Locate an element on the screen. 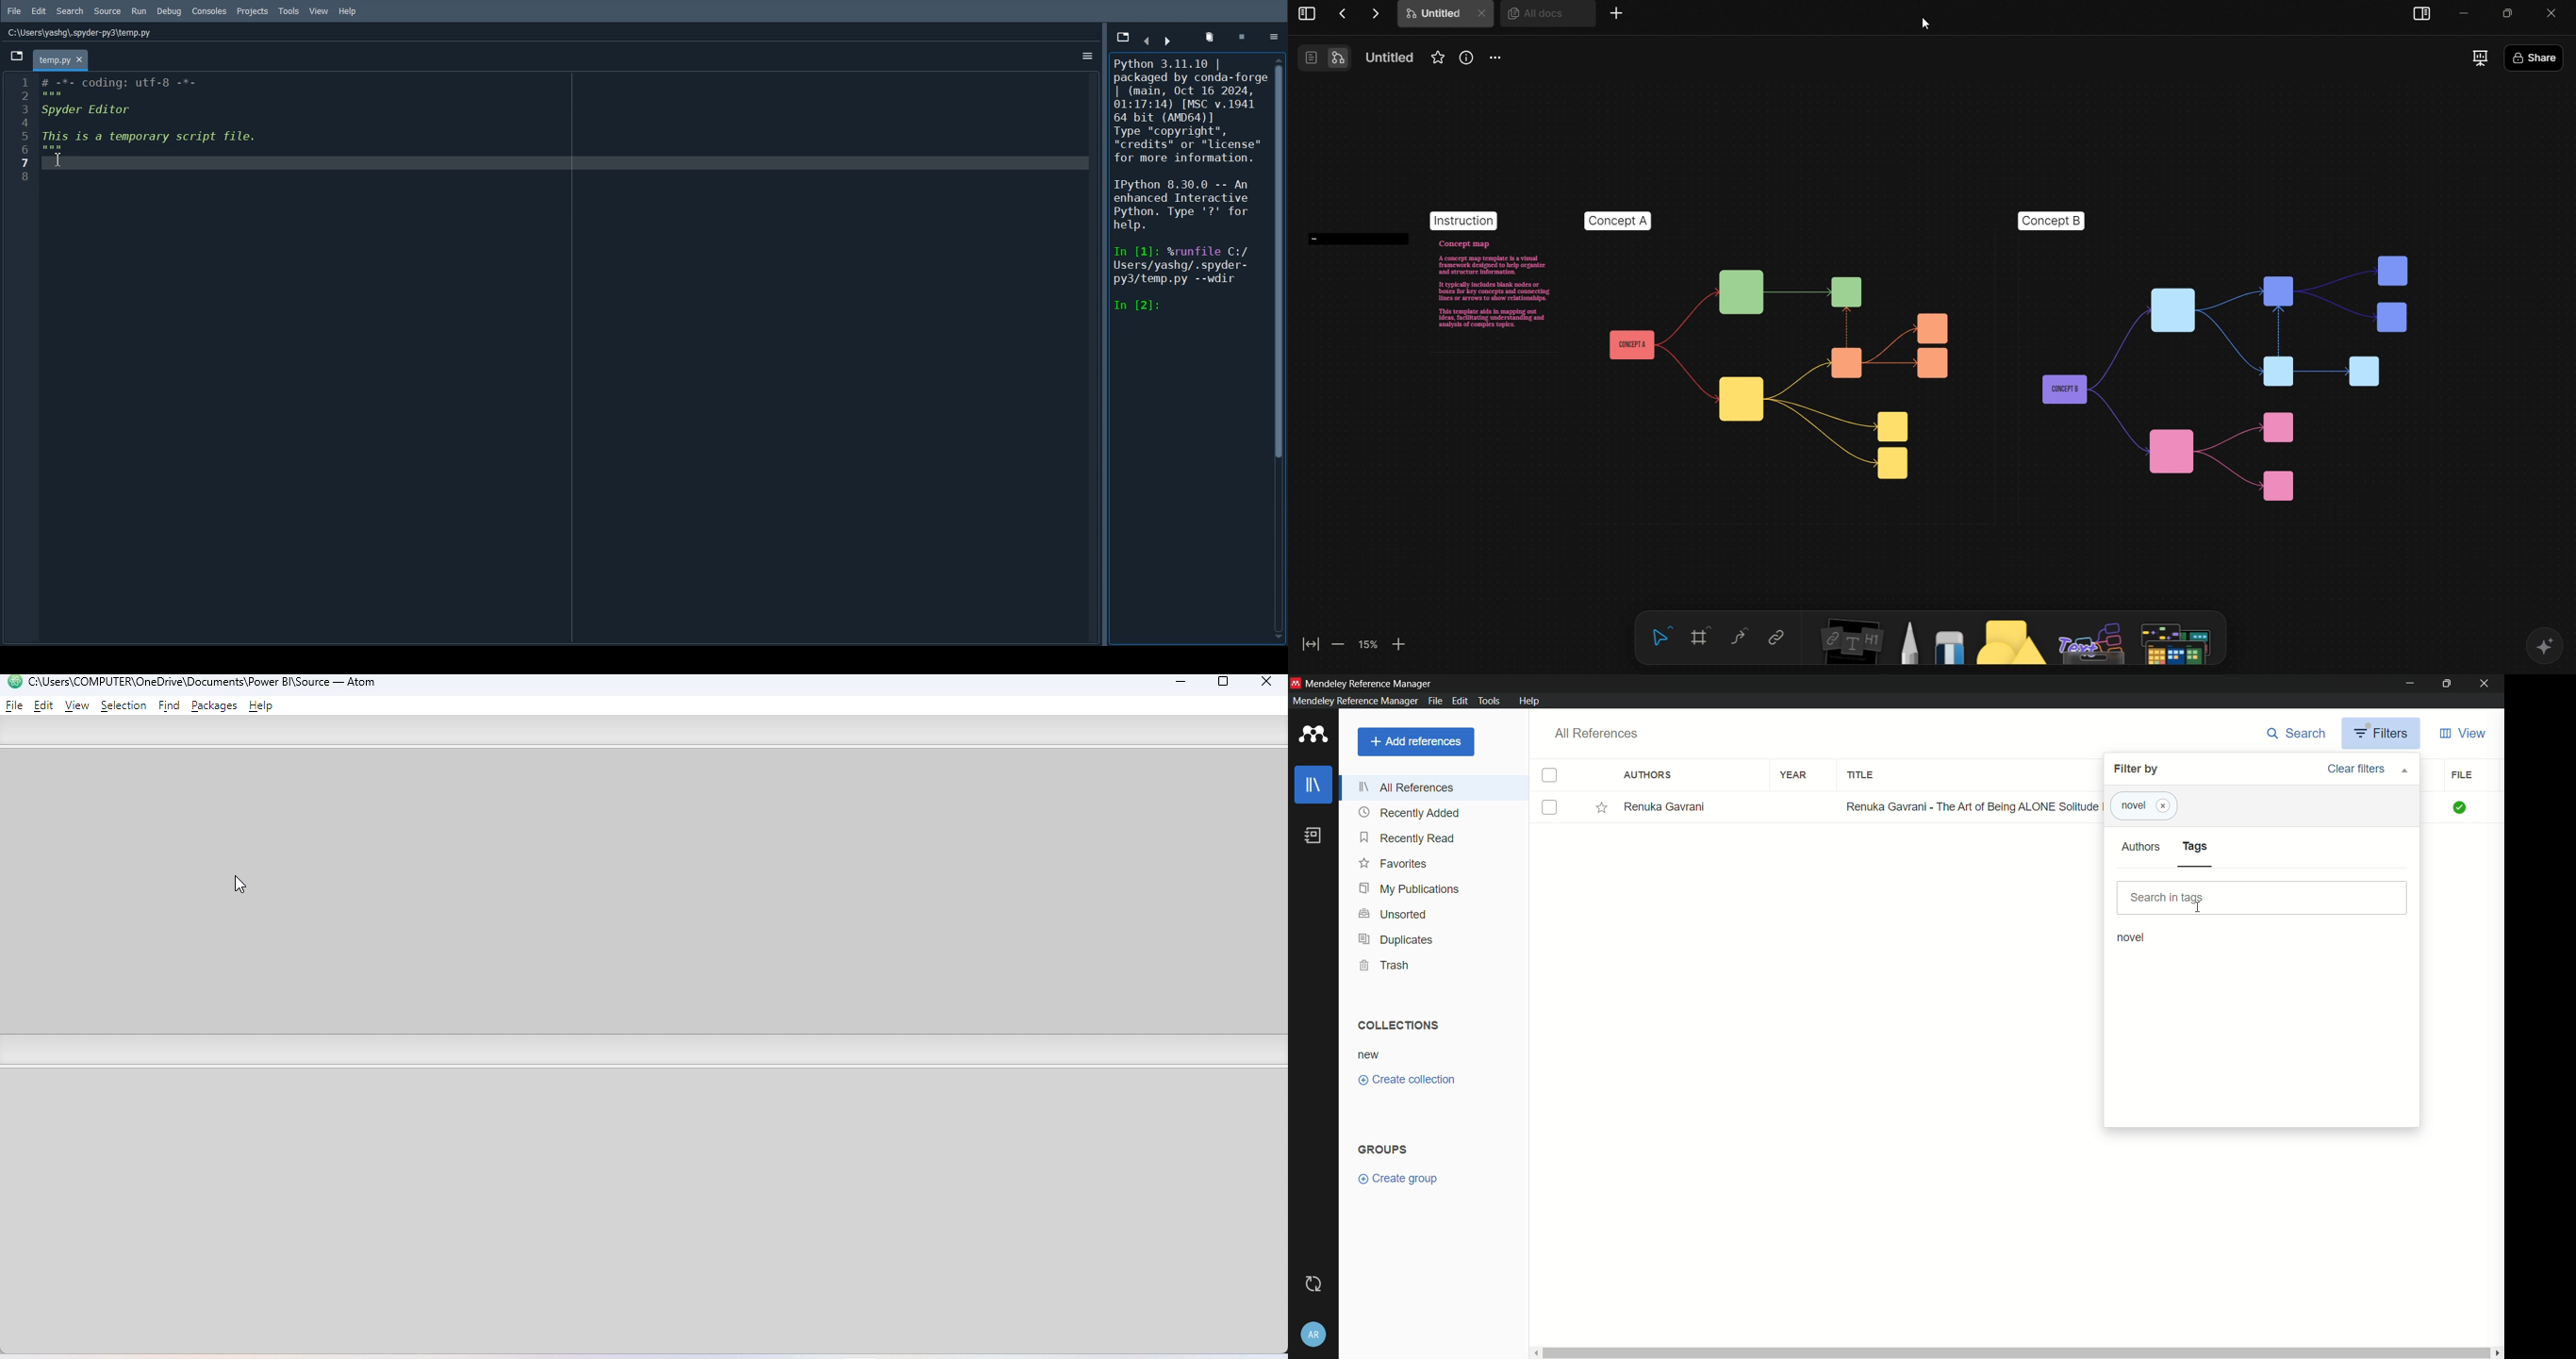 This screenshot has height=1372, width=2576. Projects is located at coordinates (252, 11).